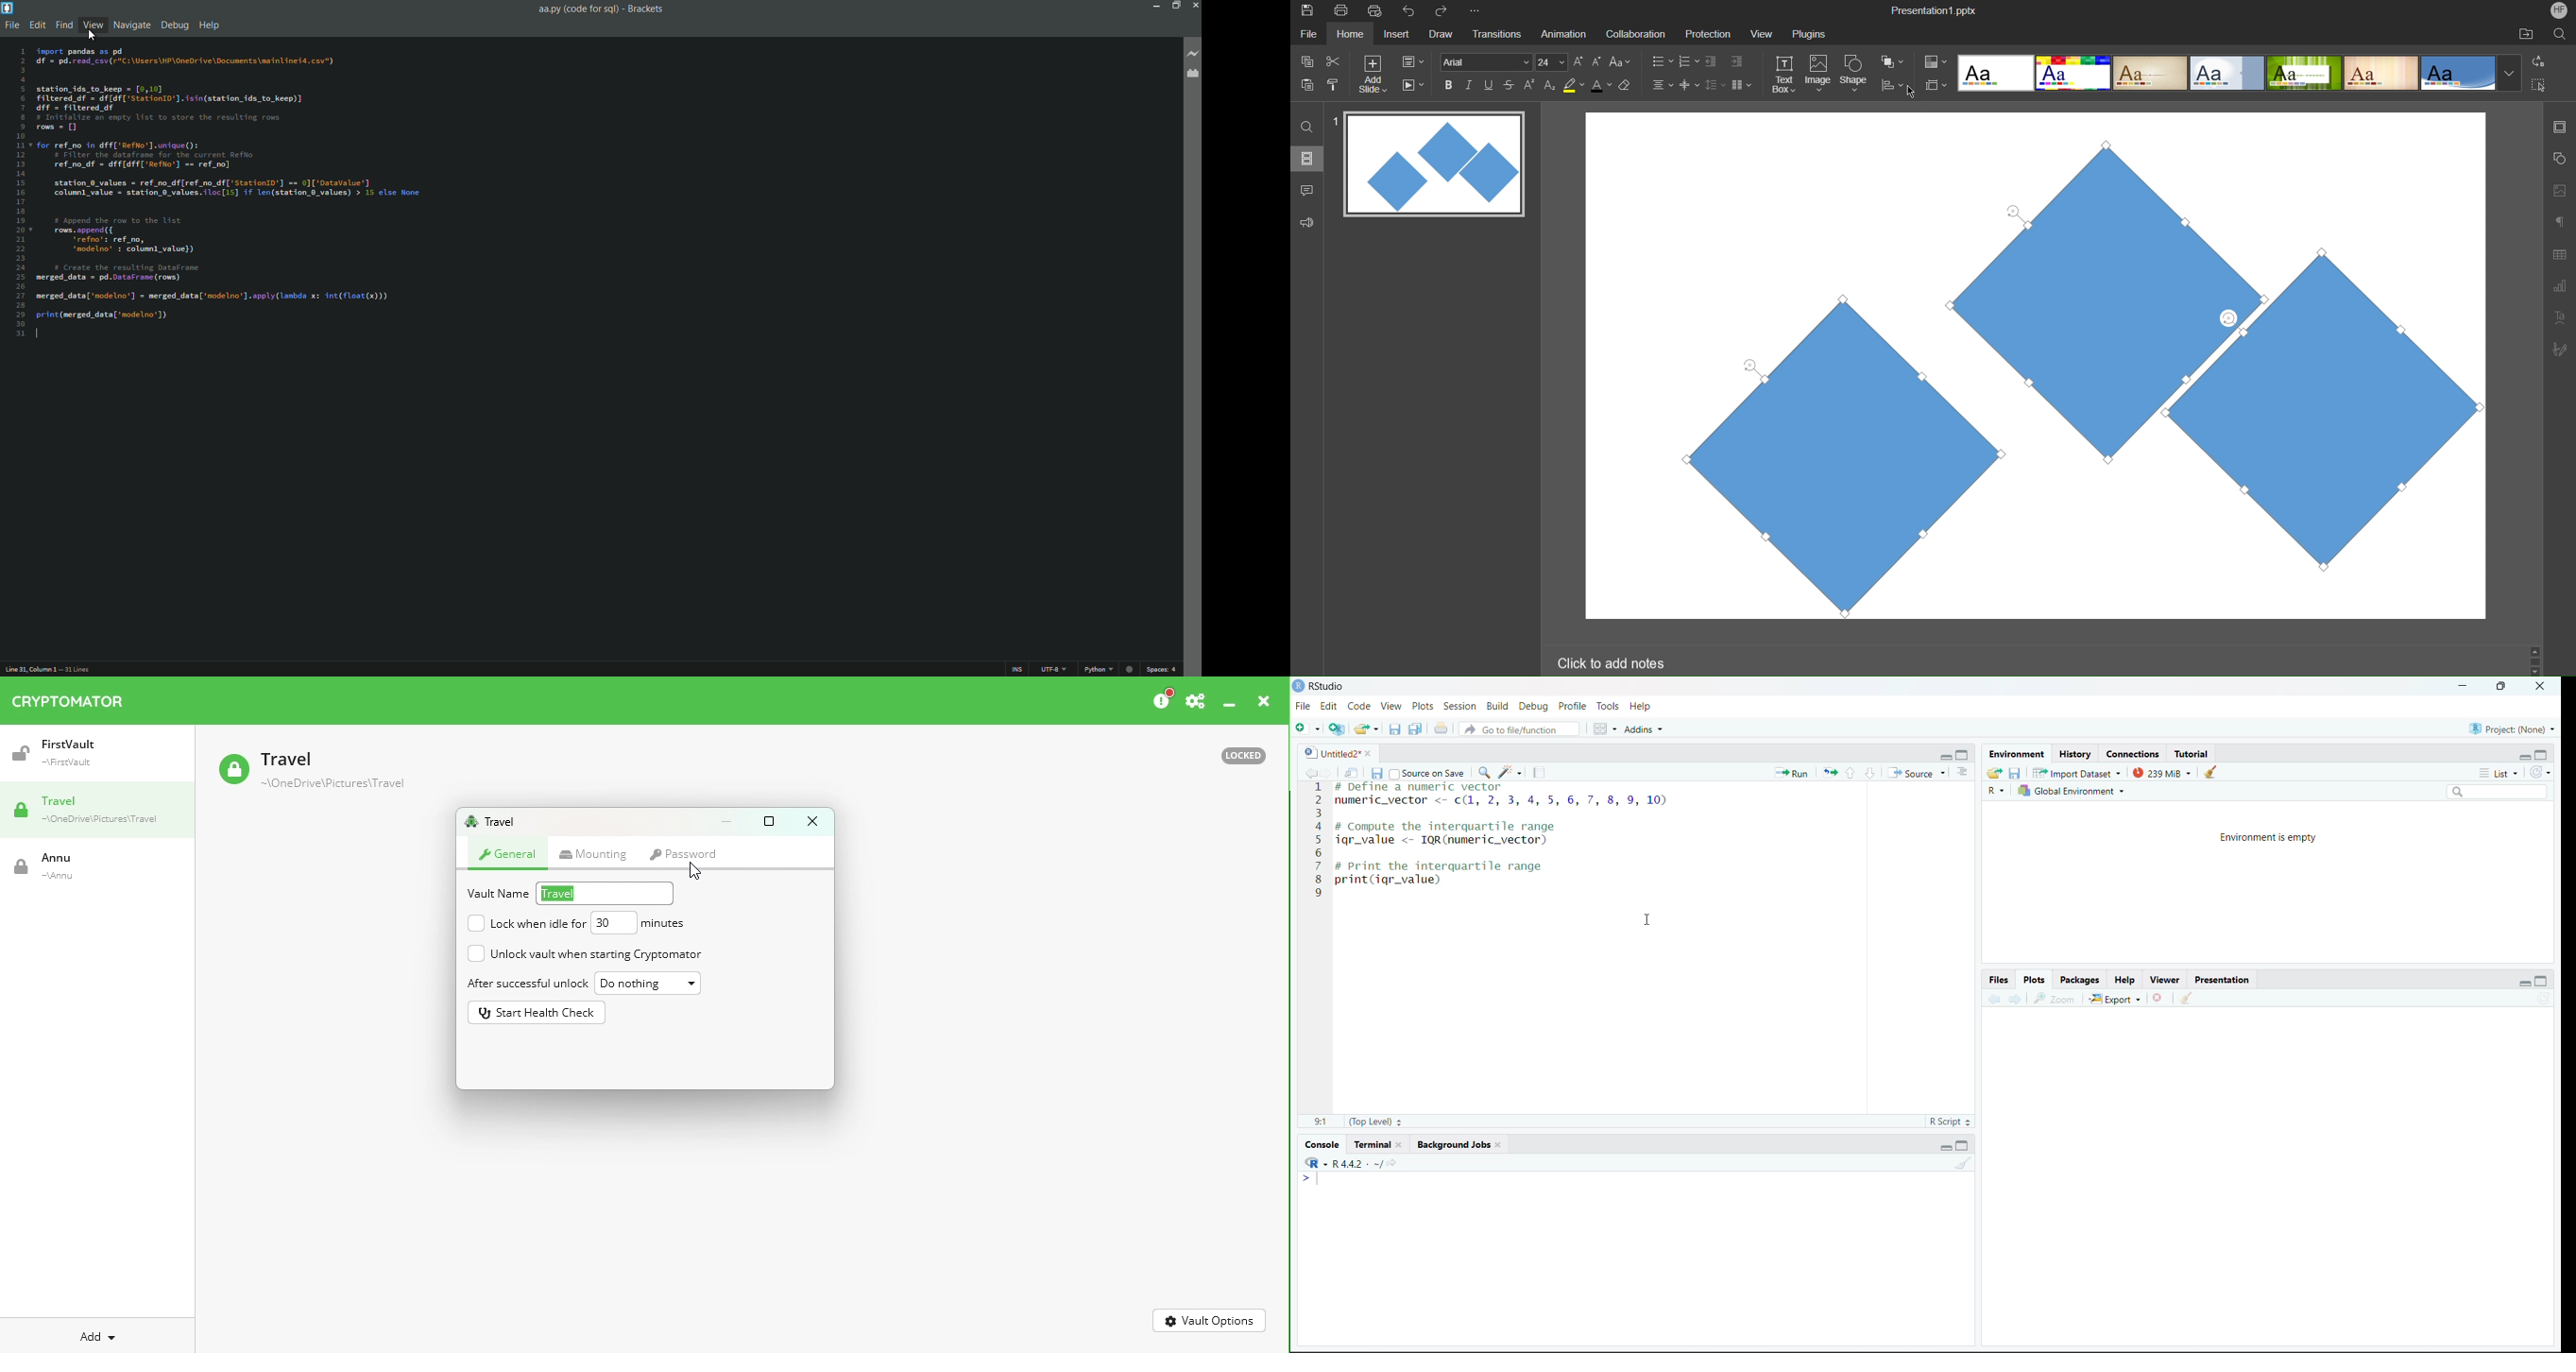 This screenshot has width=2576, height=1372. I want to click on View, so click(1394, 706).